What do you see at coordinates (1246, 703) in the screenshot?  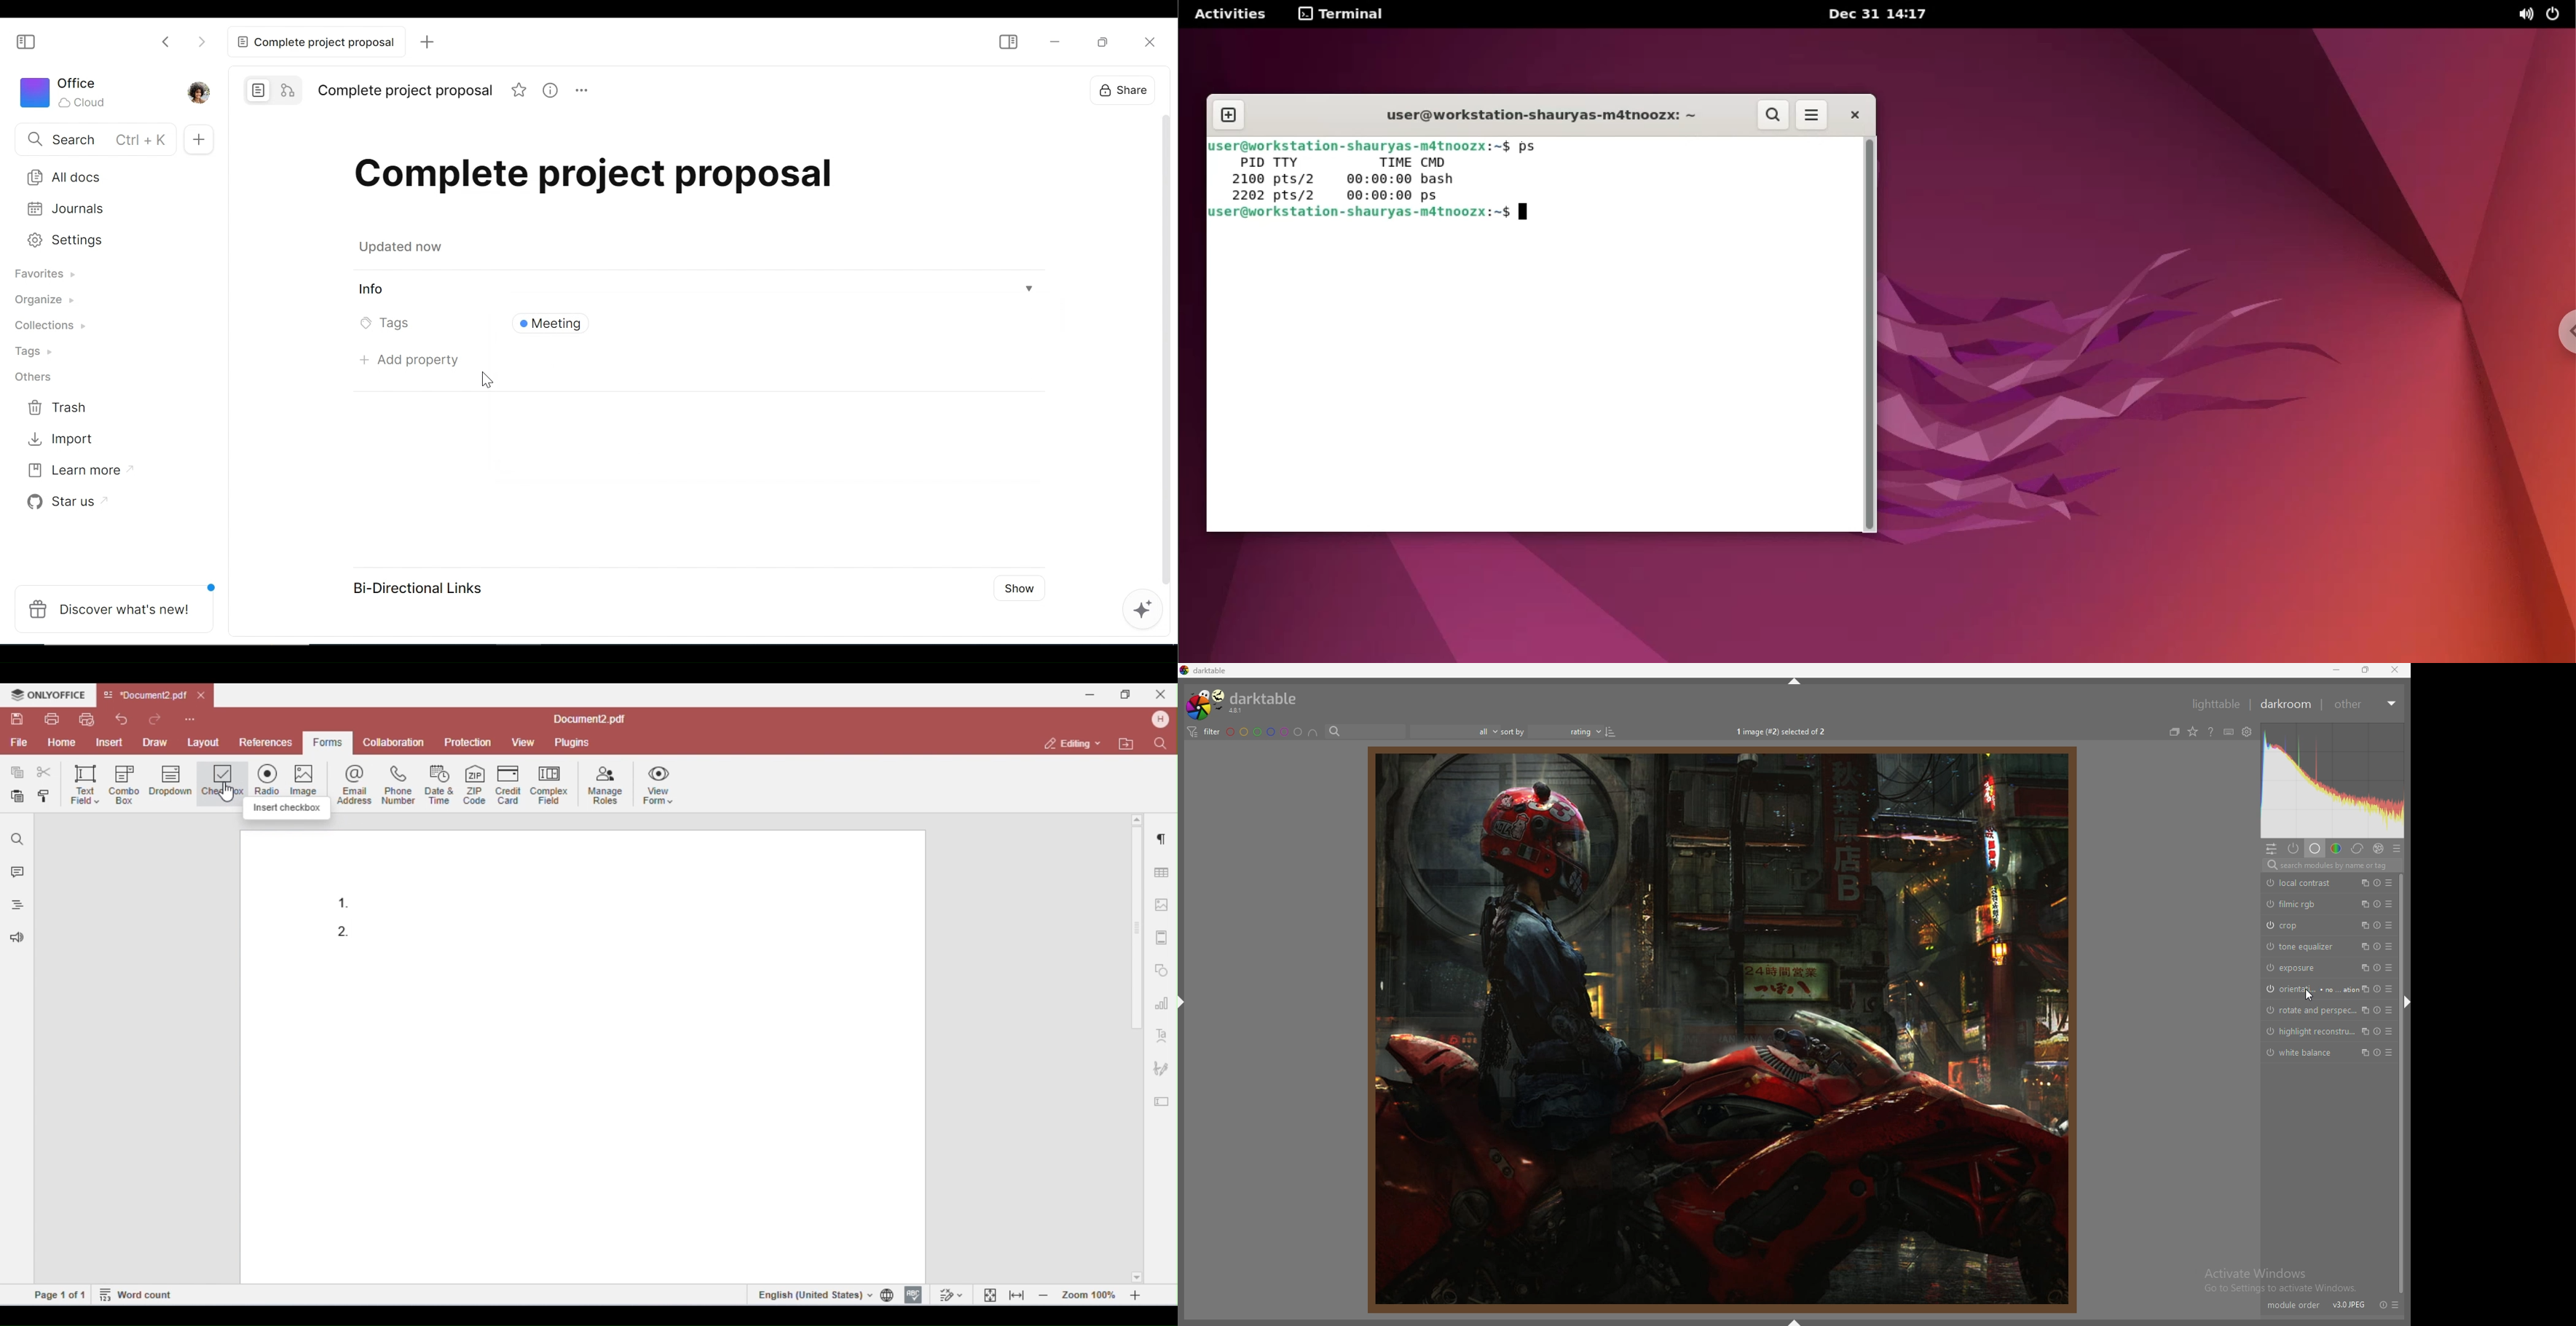 I see `darktable` at bounding box center [1246, 703].